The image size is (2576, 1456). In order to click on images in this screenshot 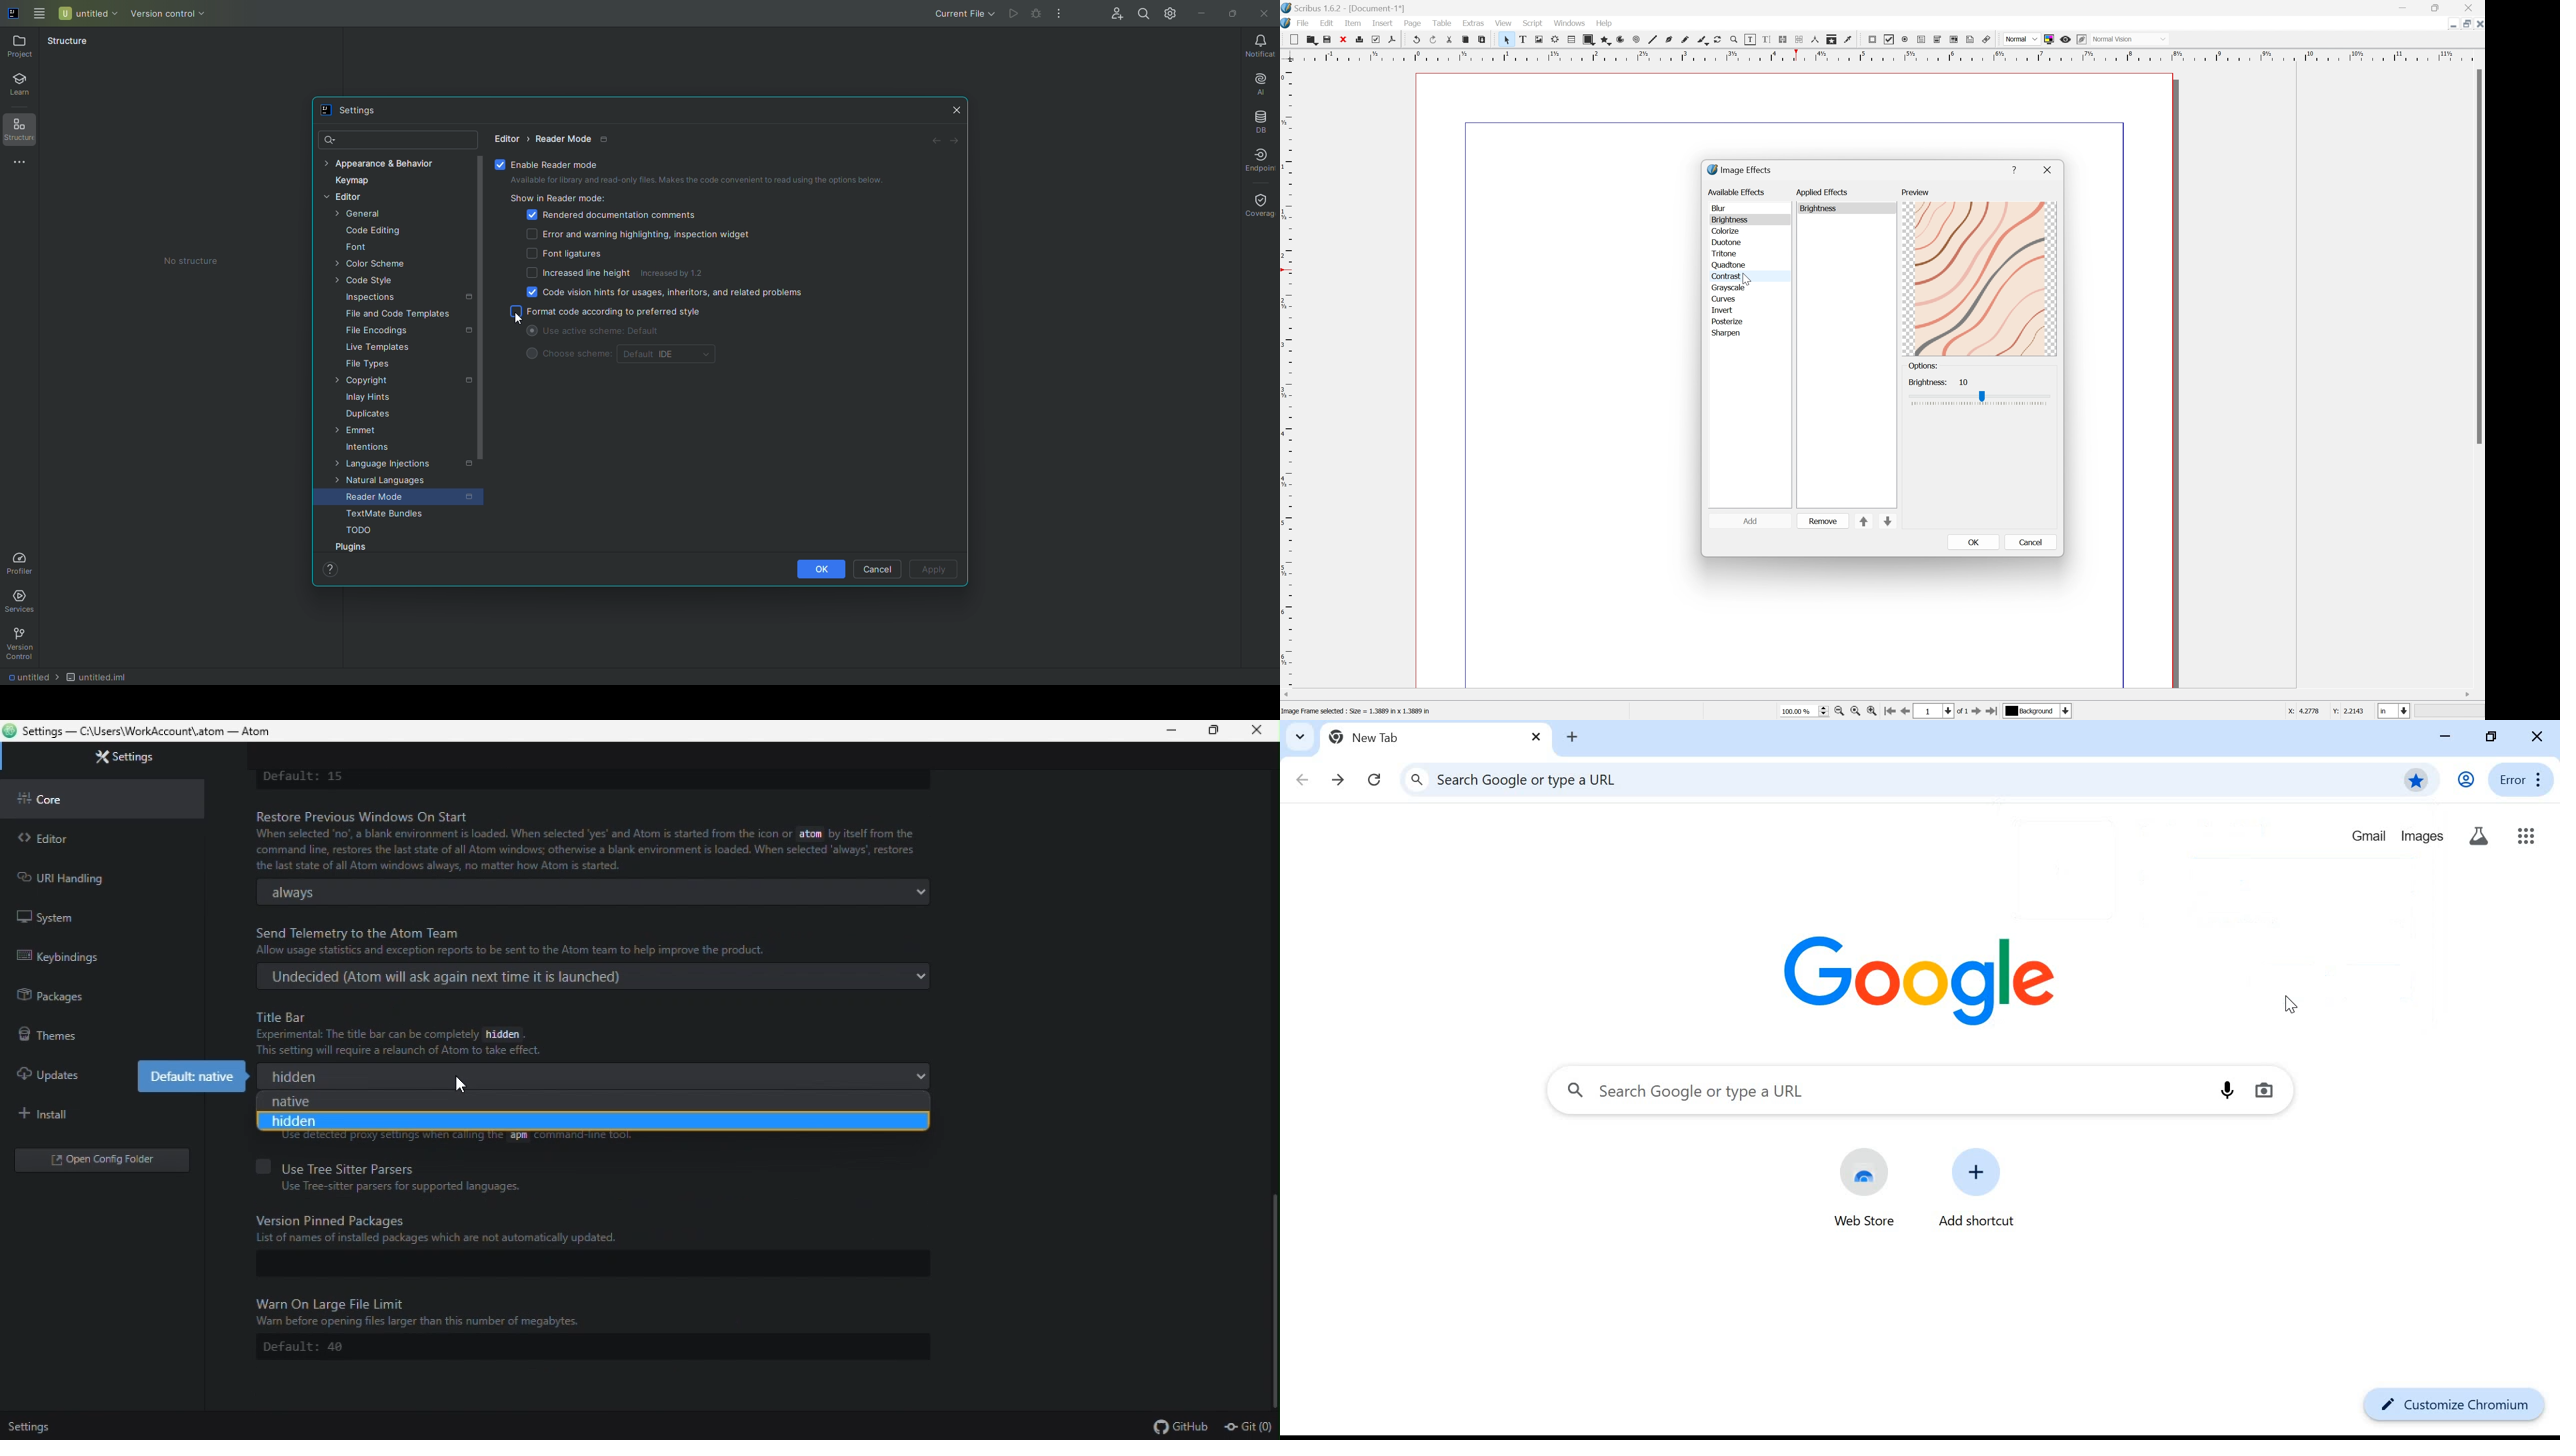, I will do `click(2423, 836)`.